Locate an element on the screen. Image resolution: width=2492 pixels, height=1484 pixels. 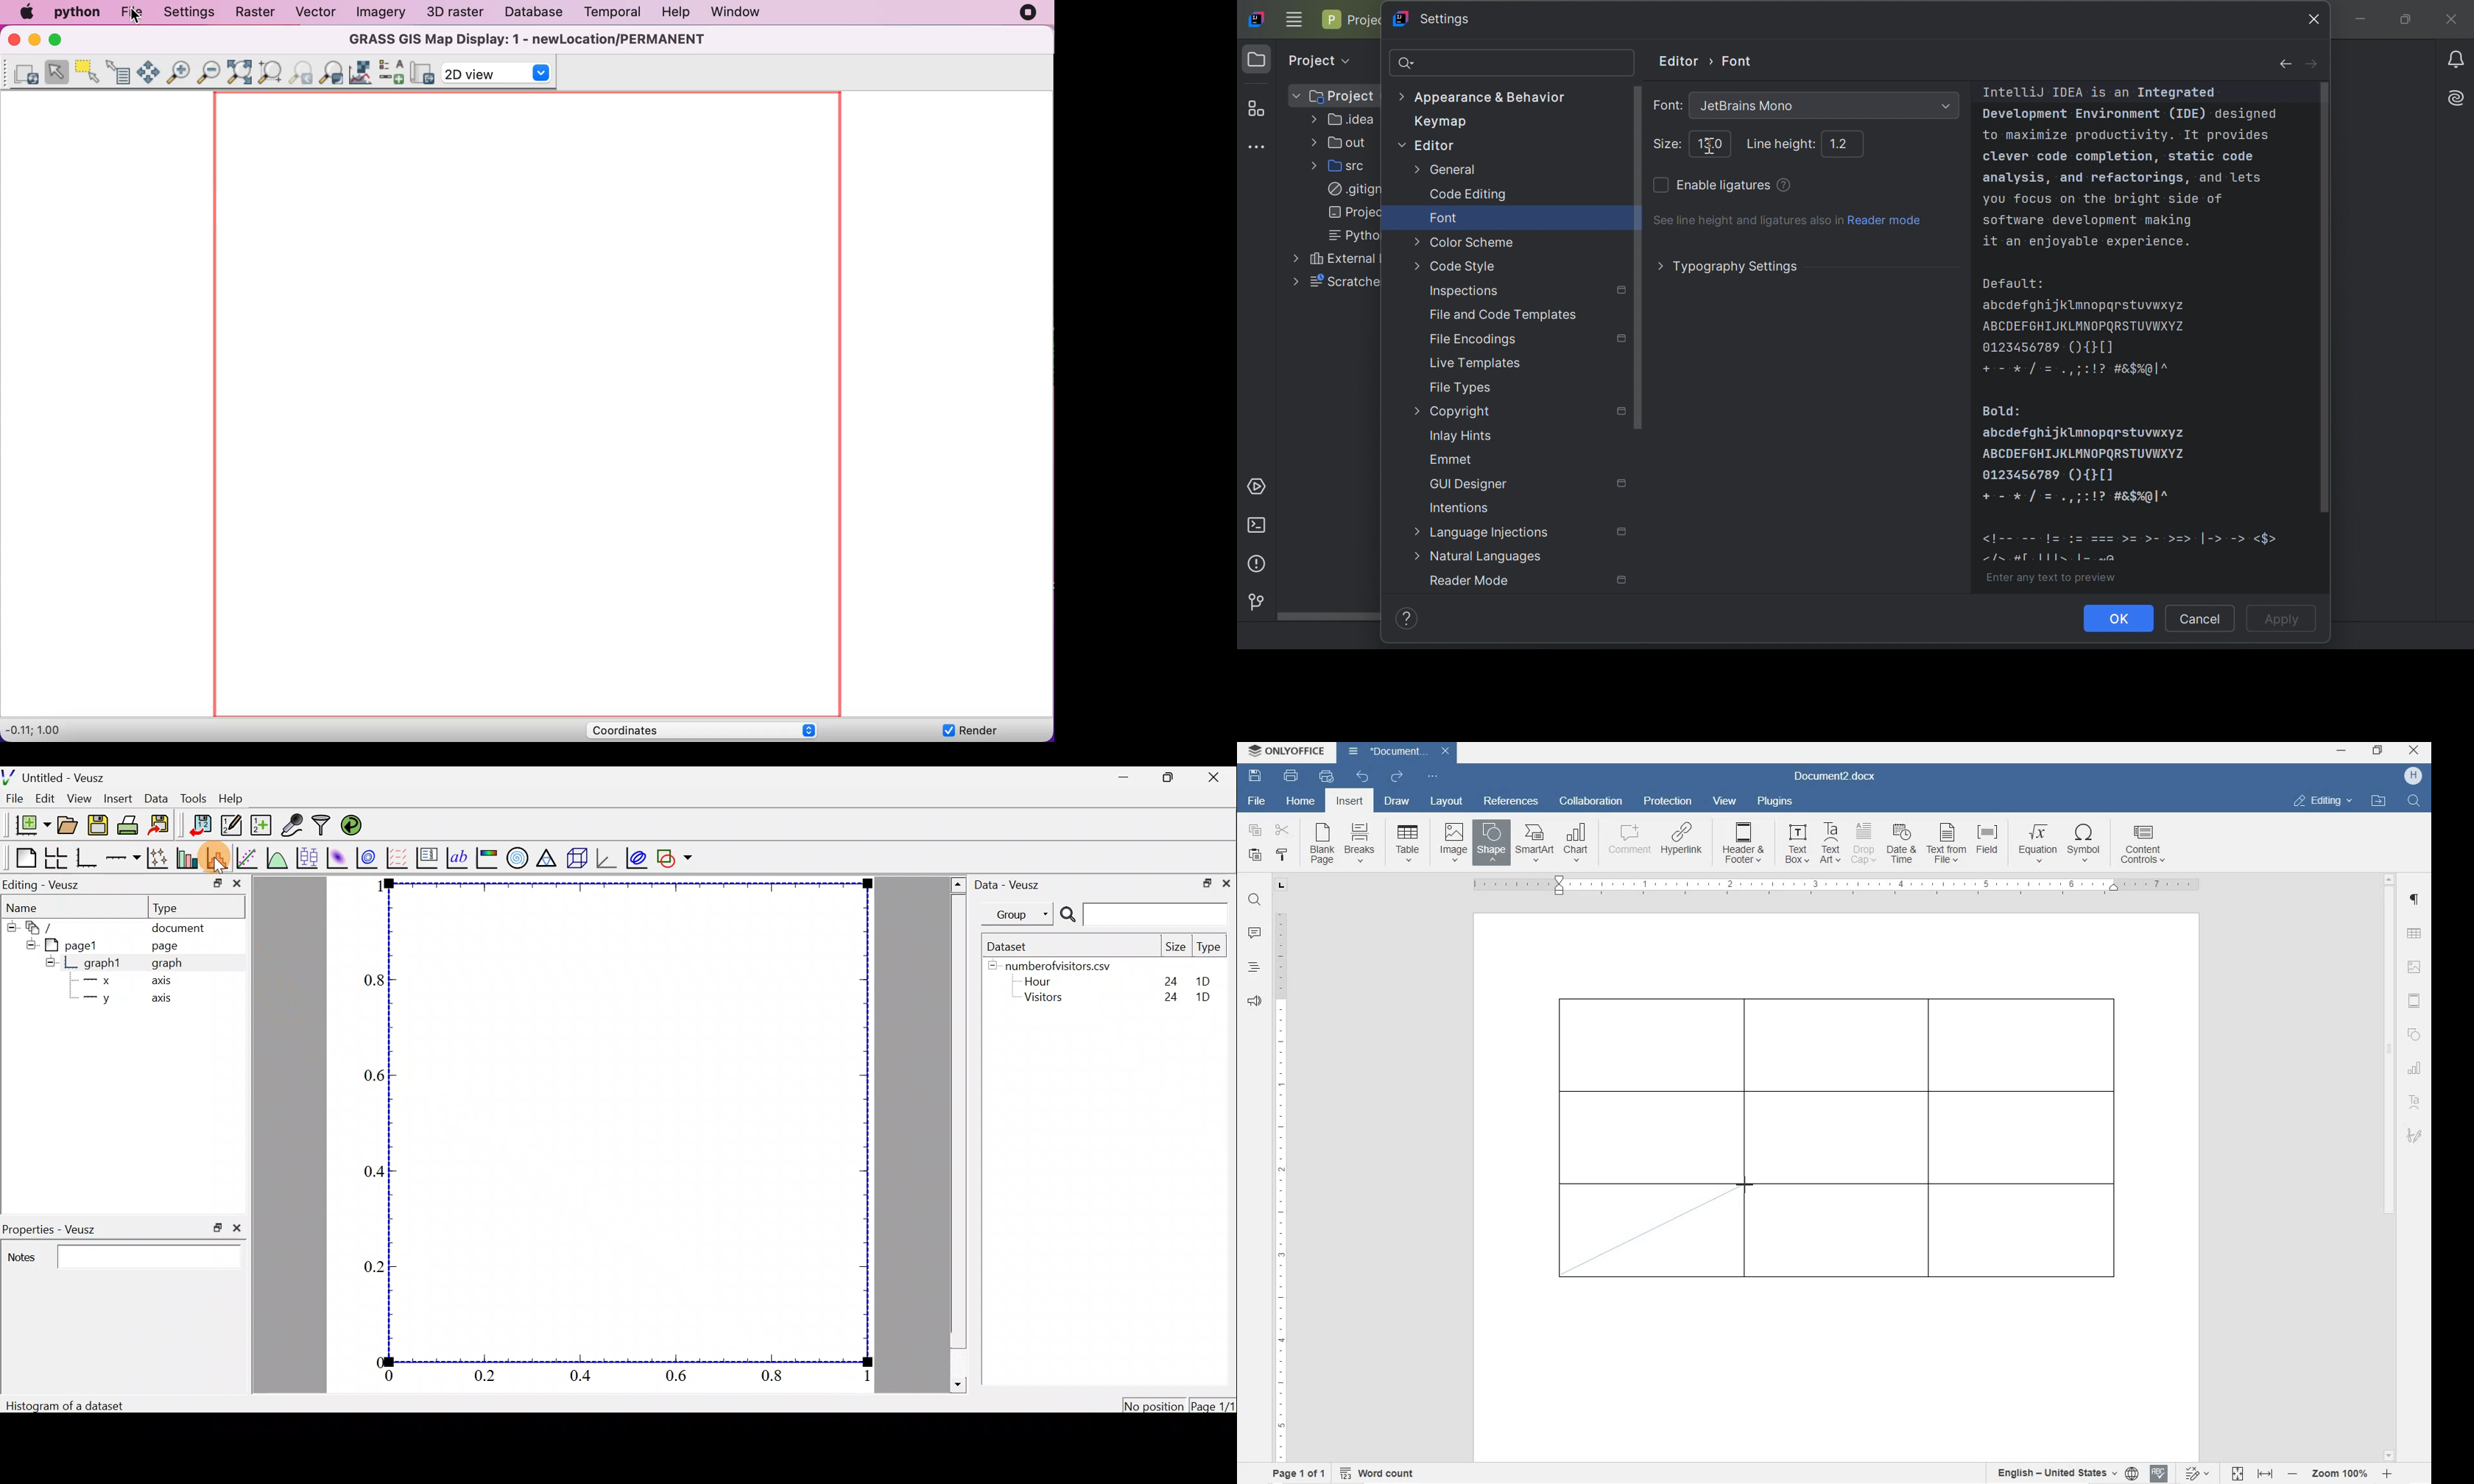
TEXT ART is located at coordinates (1828, 844).